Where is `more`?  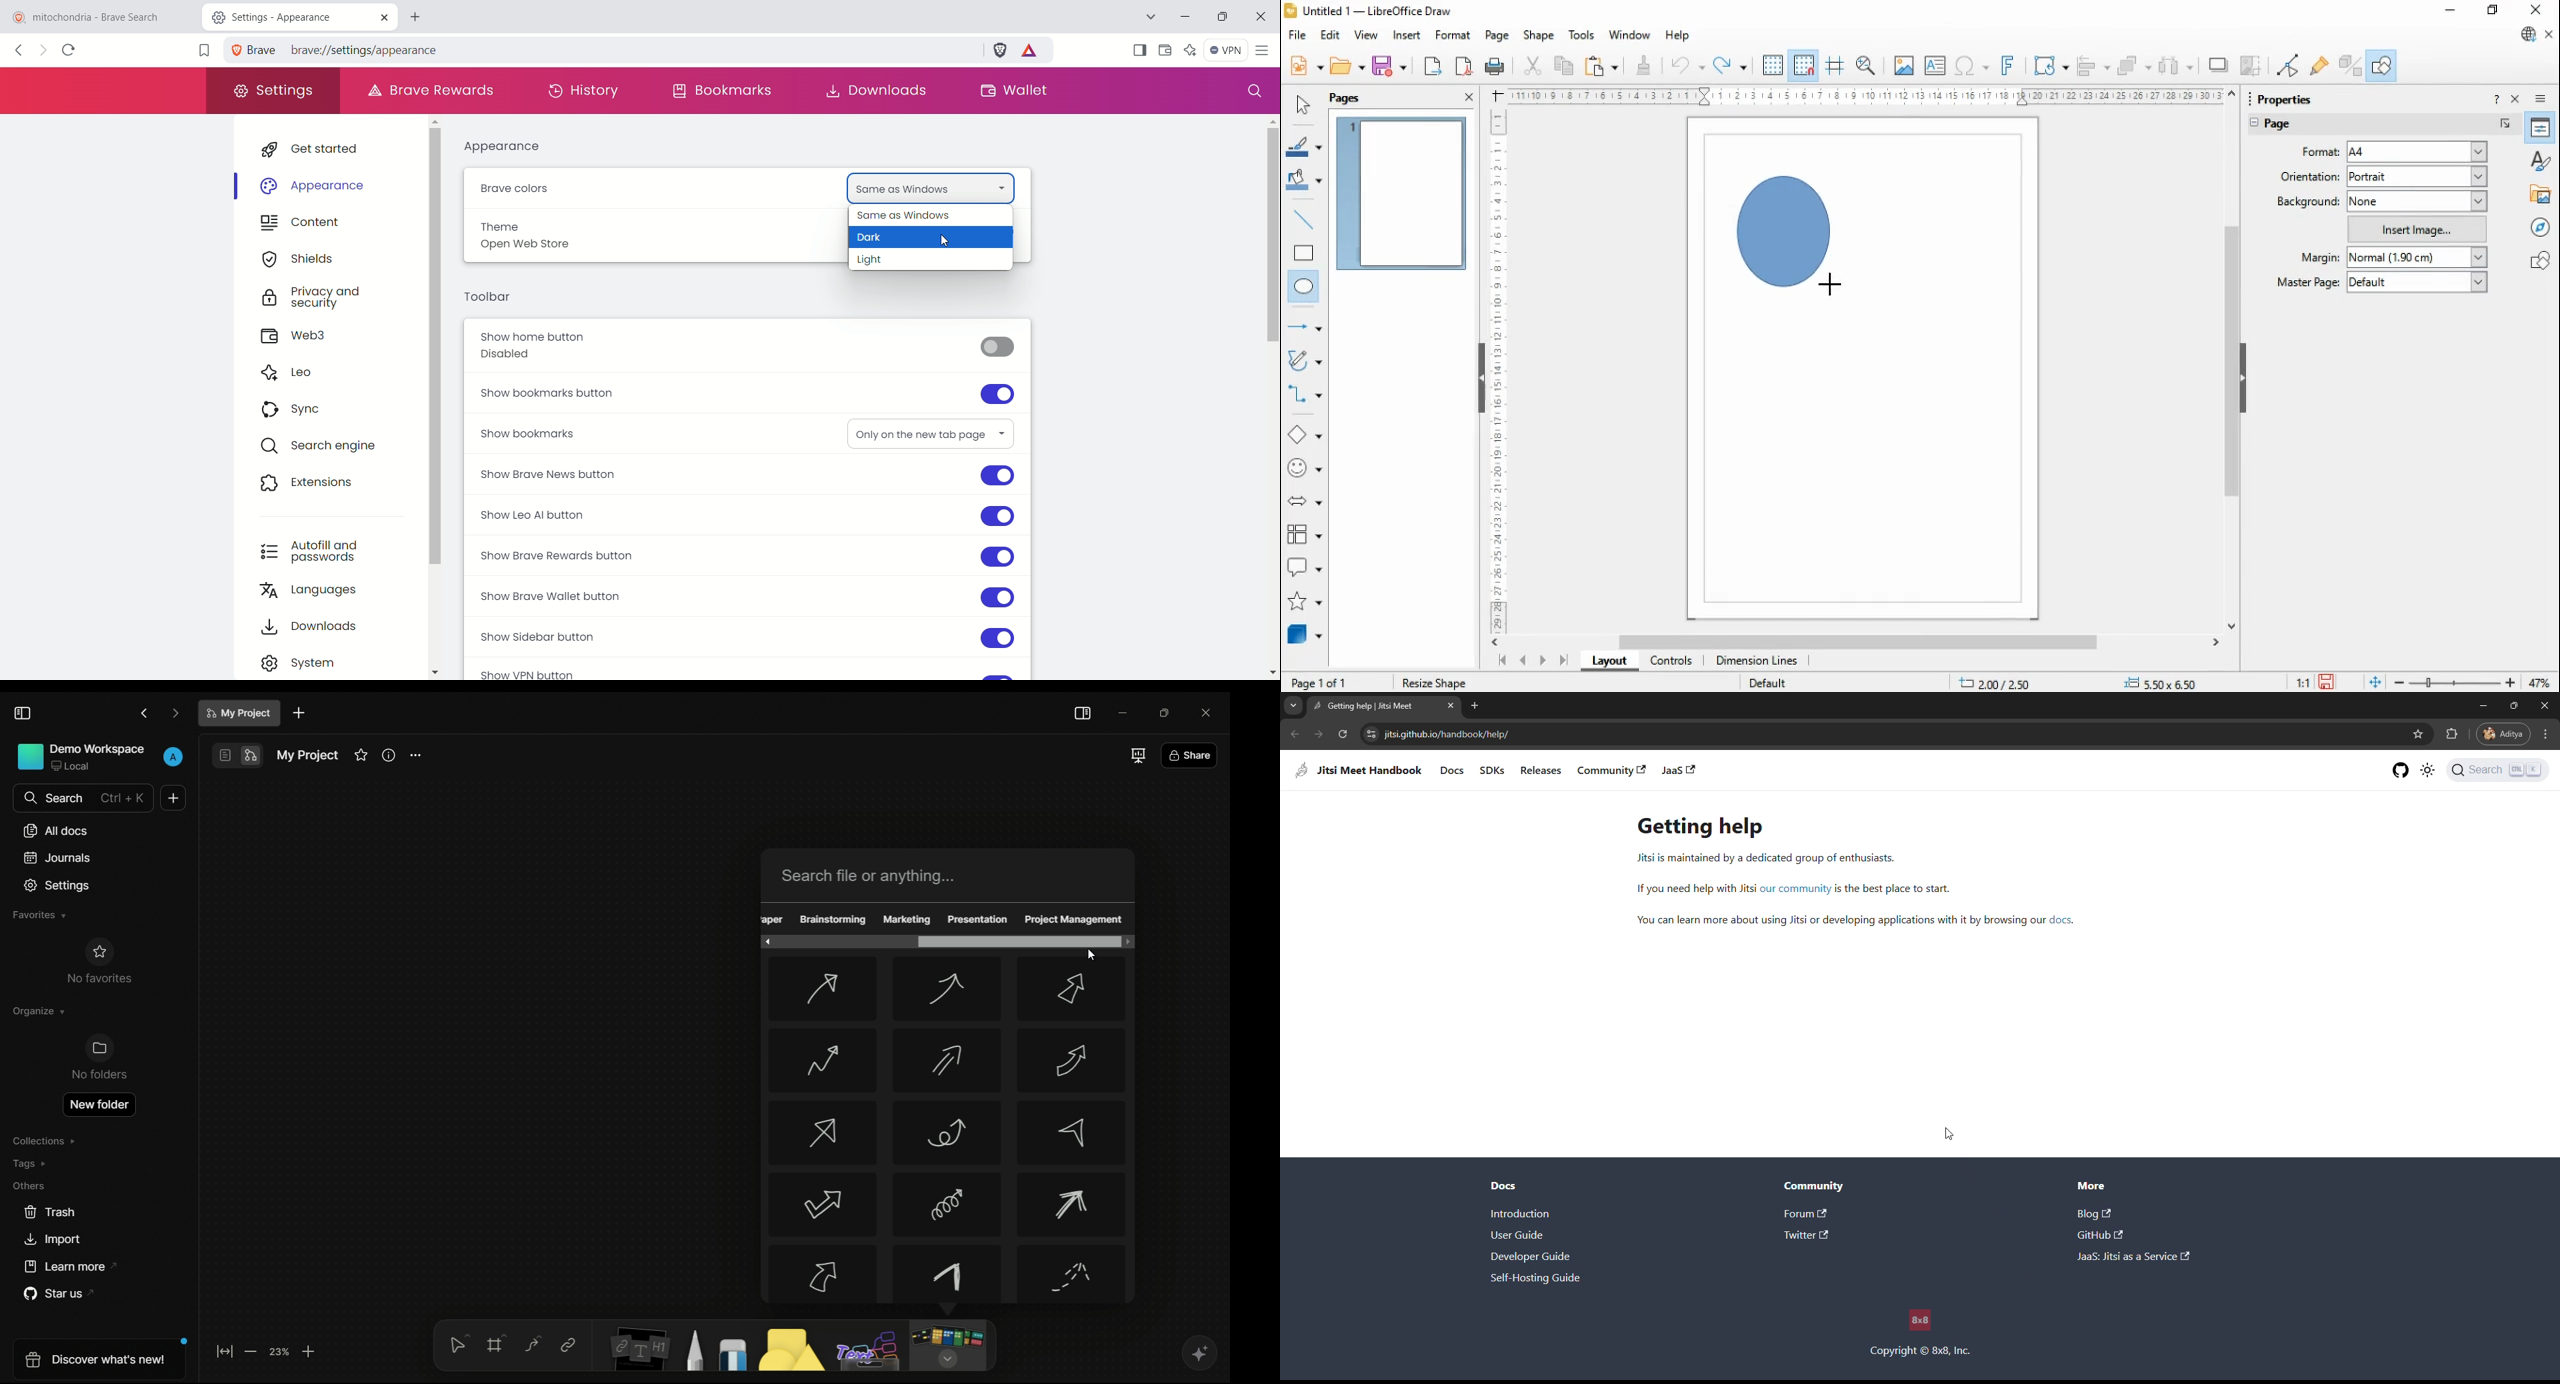
more is located at coordinates (2095, 1186).